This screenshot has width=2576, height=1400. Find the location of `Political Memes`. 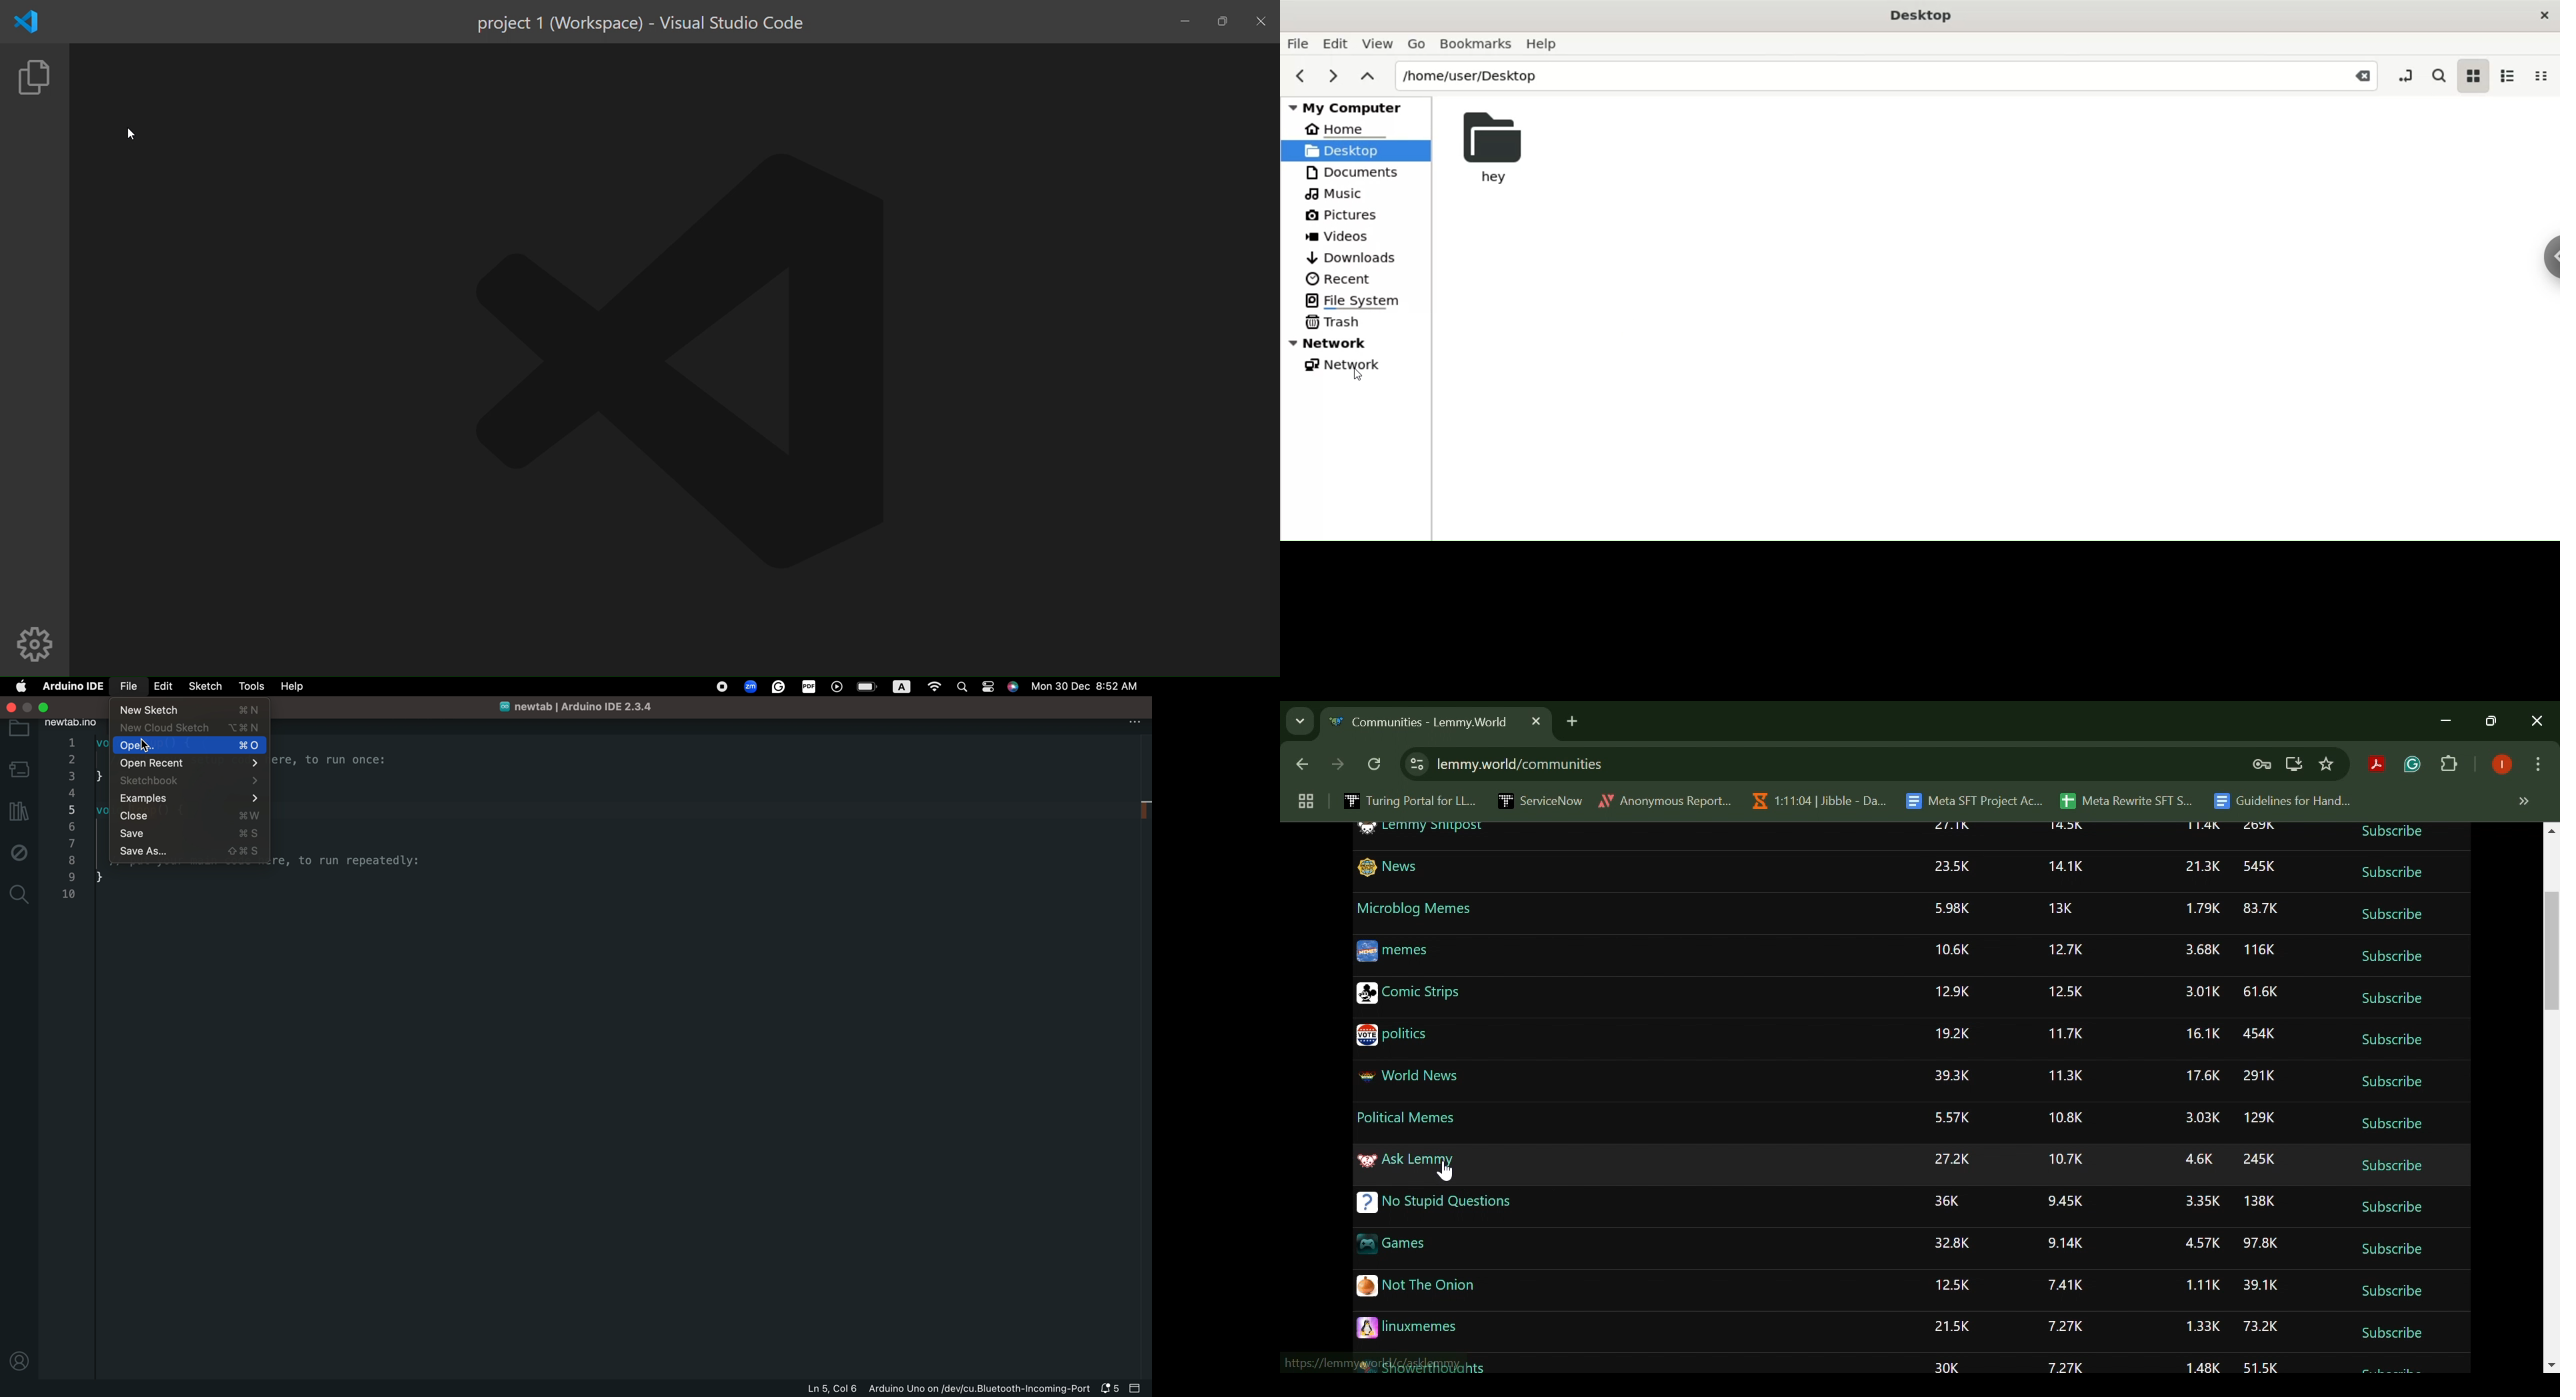

Political Memes is located at coordinates (1406, 1117).